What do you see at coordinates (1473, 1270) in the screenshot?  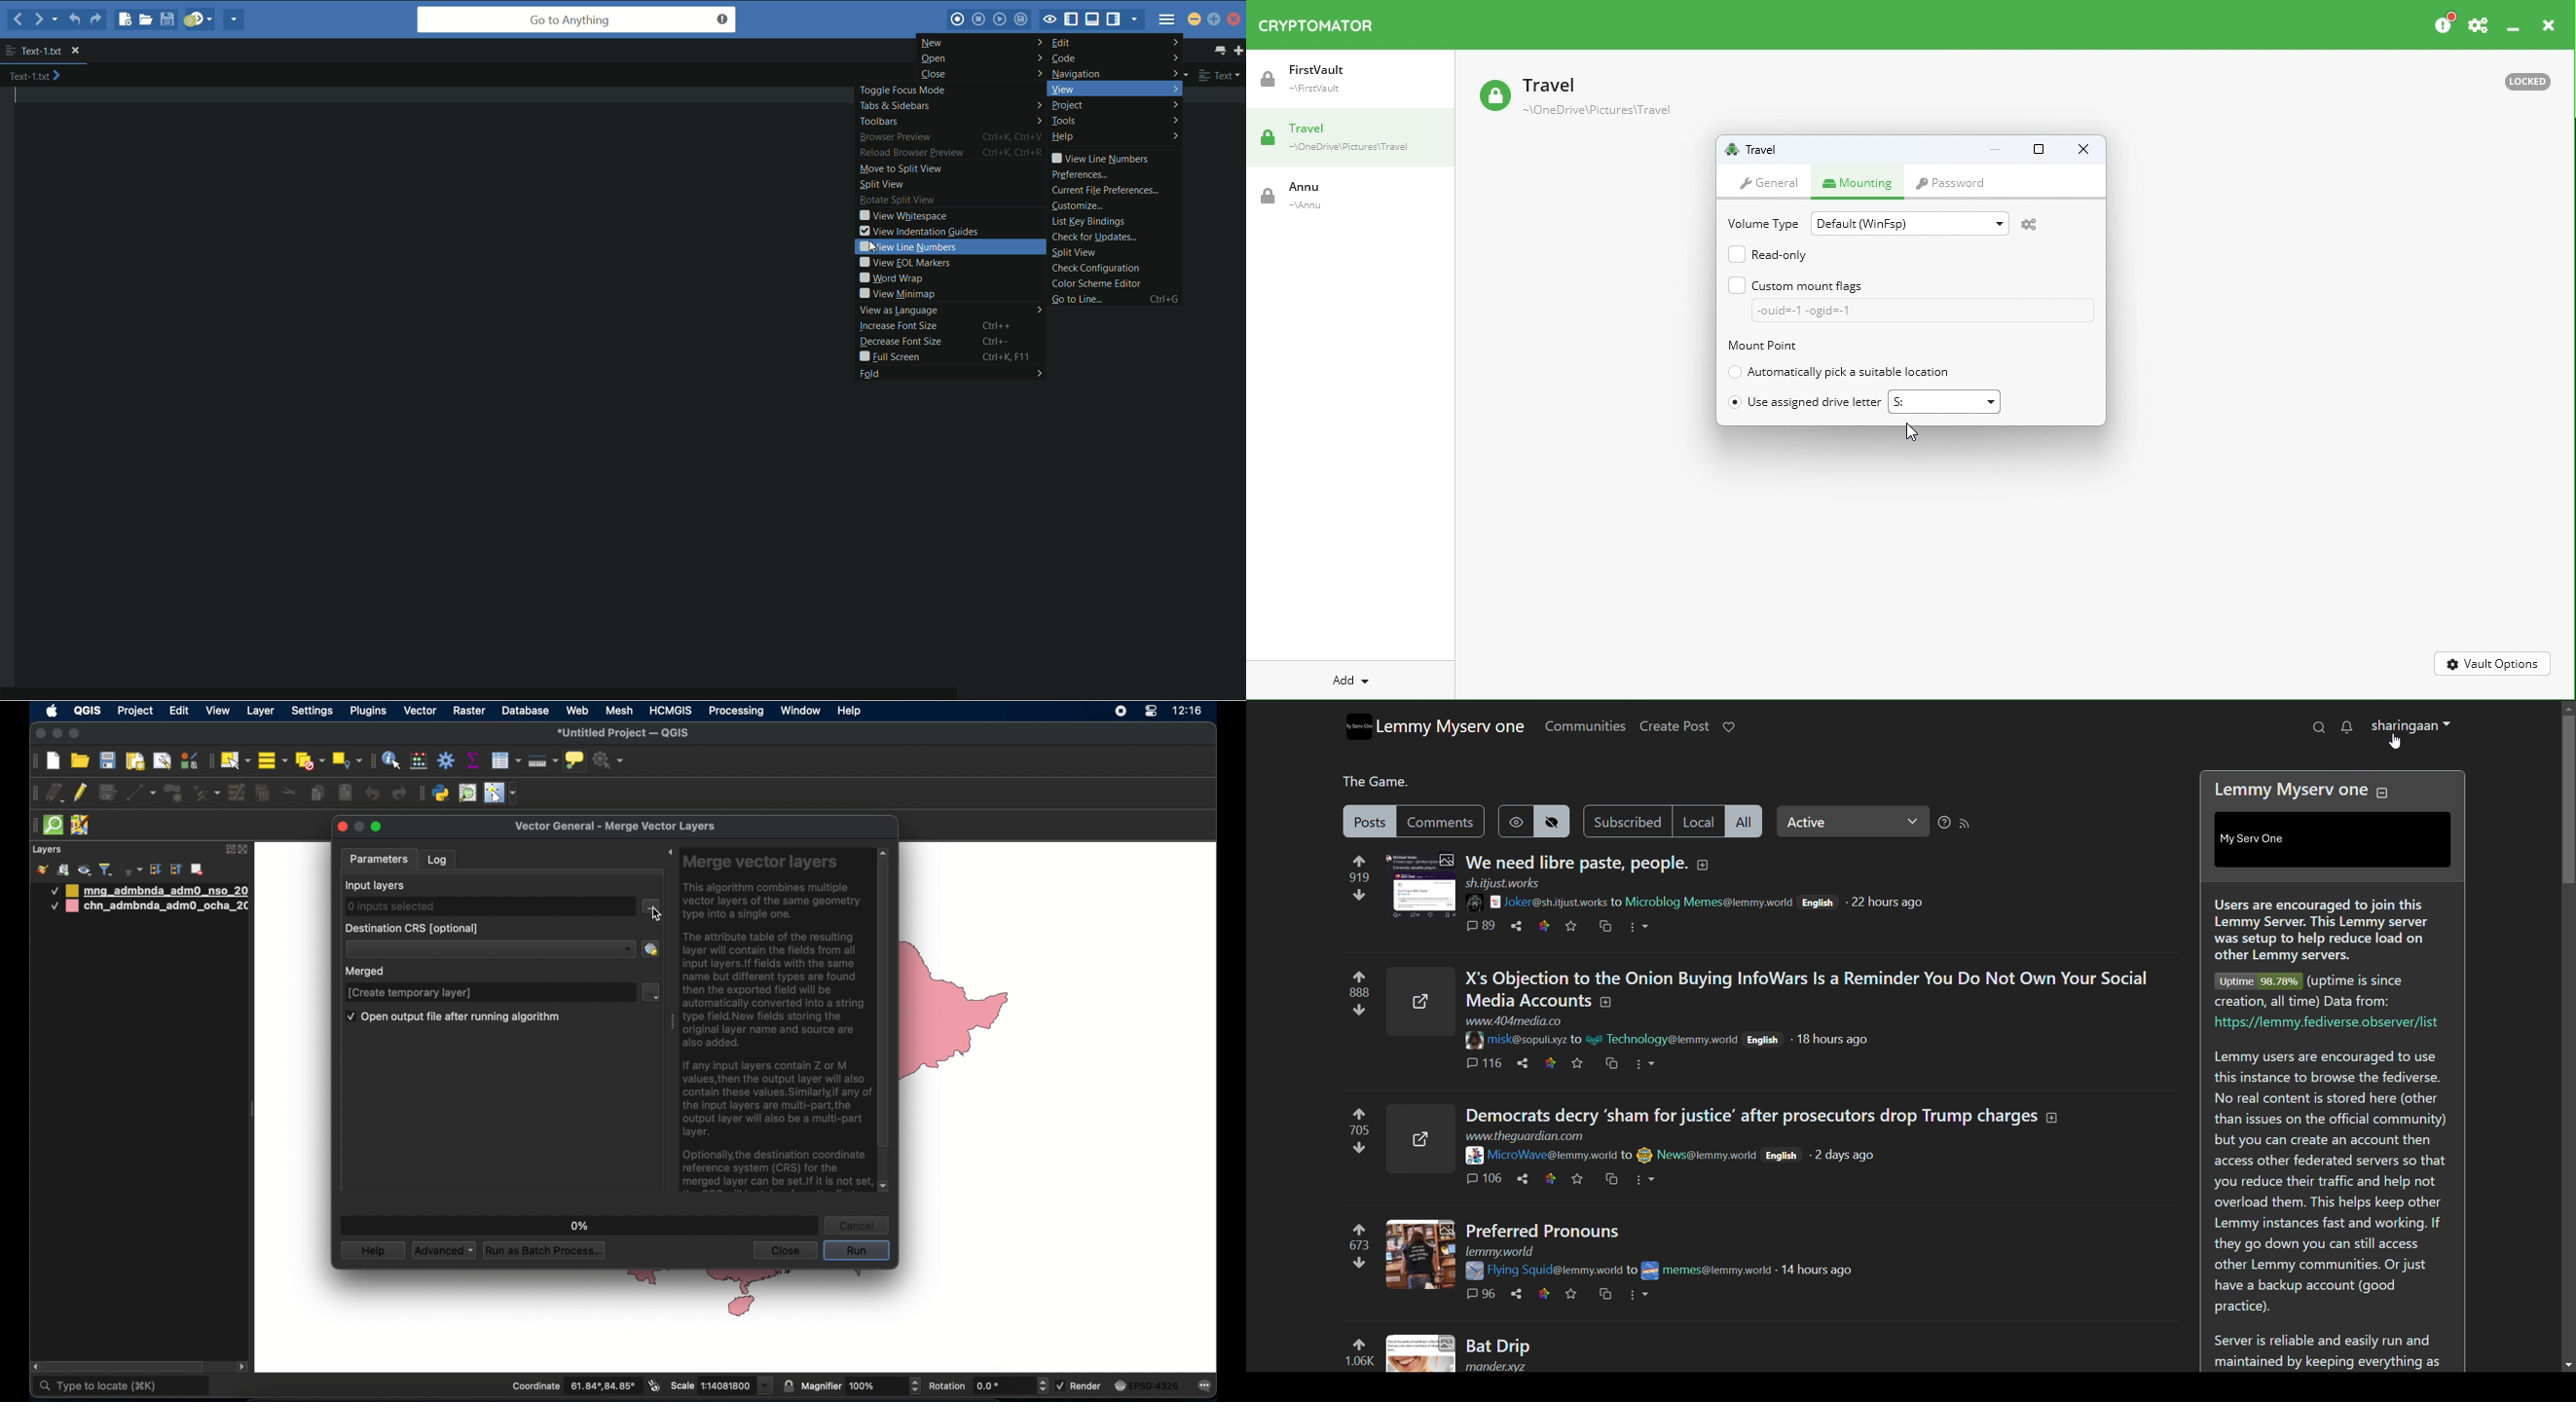 I see `poster image` at bounding box center [1473, 1270].